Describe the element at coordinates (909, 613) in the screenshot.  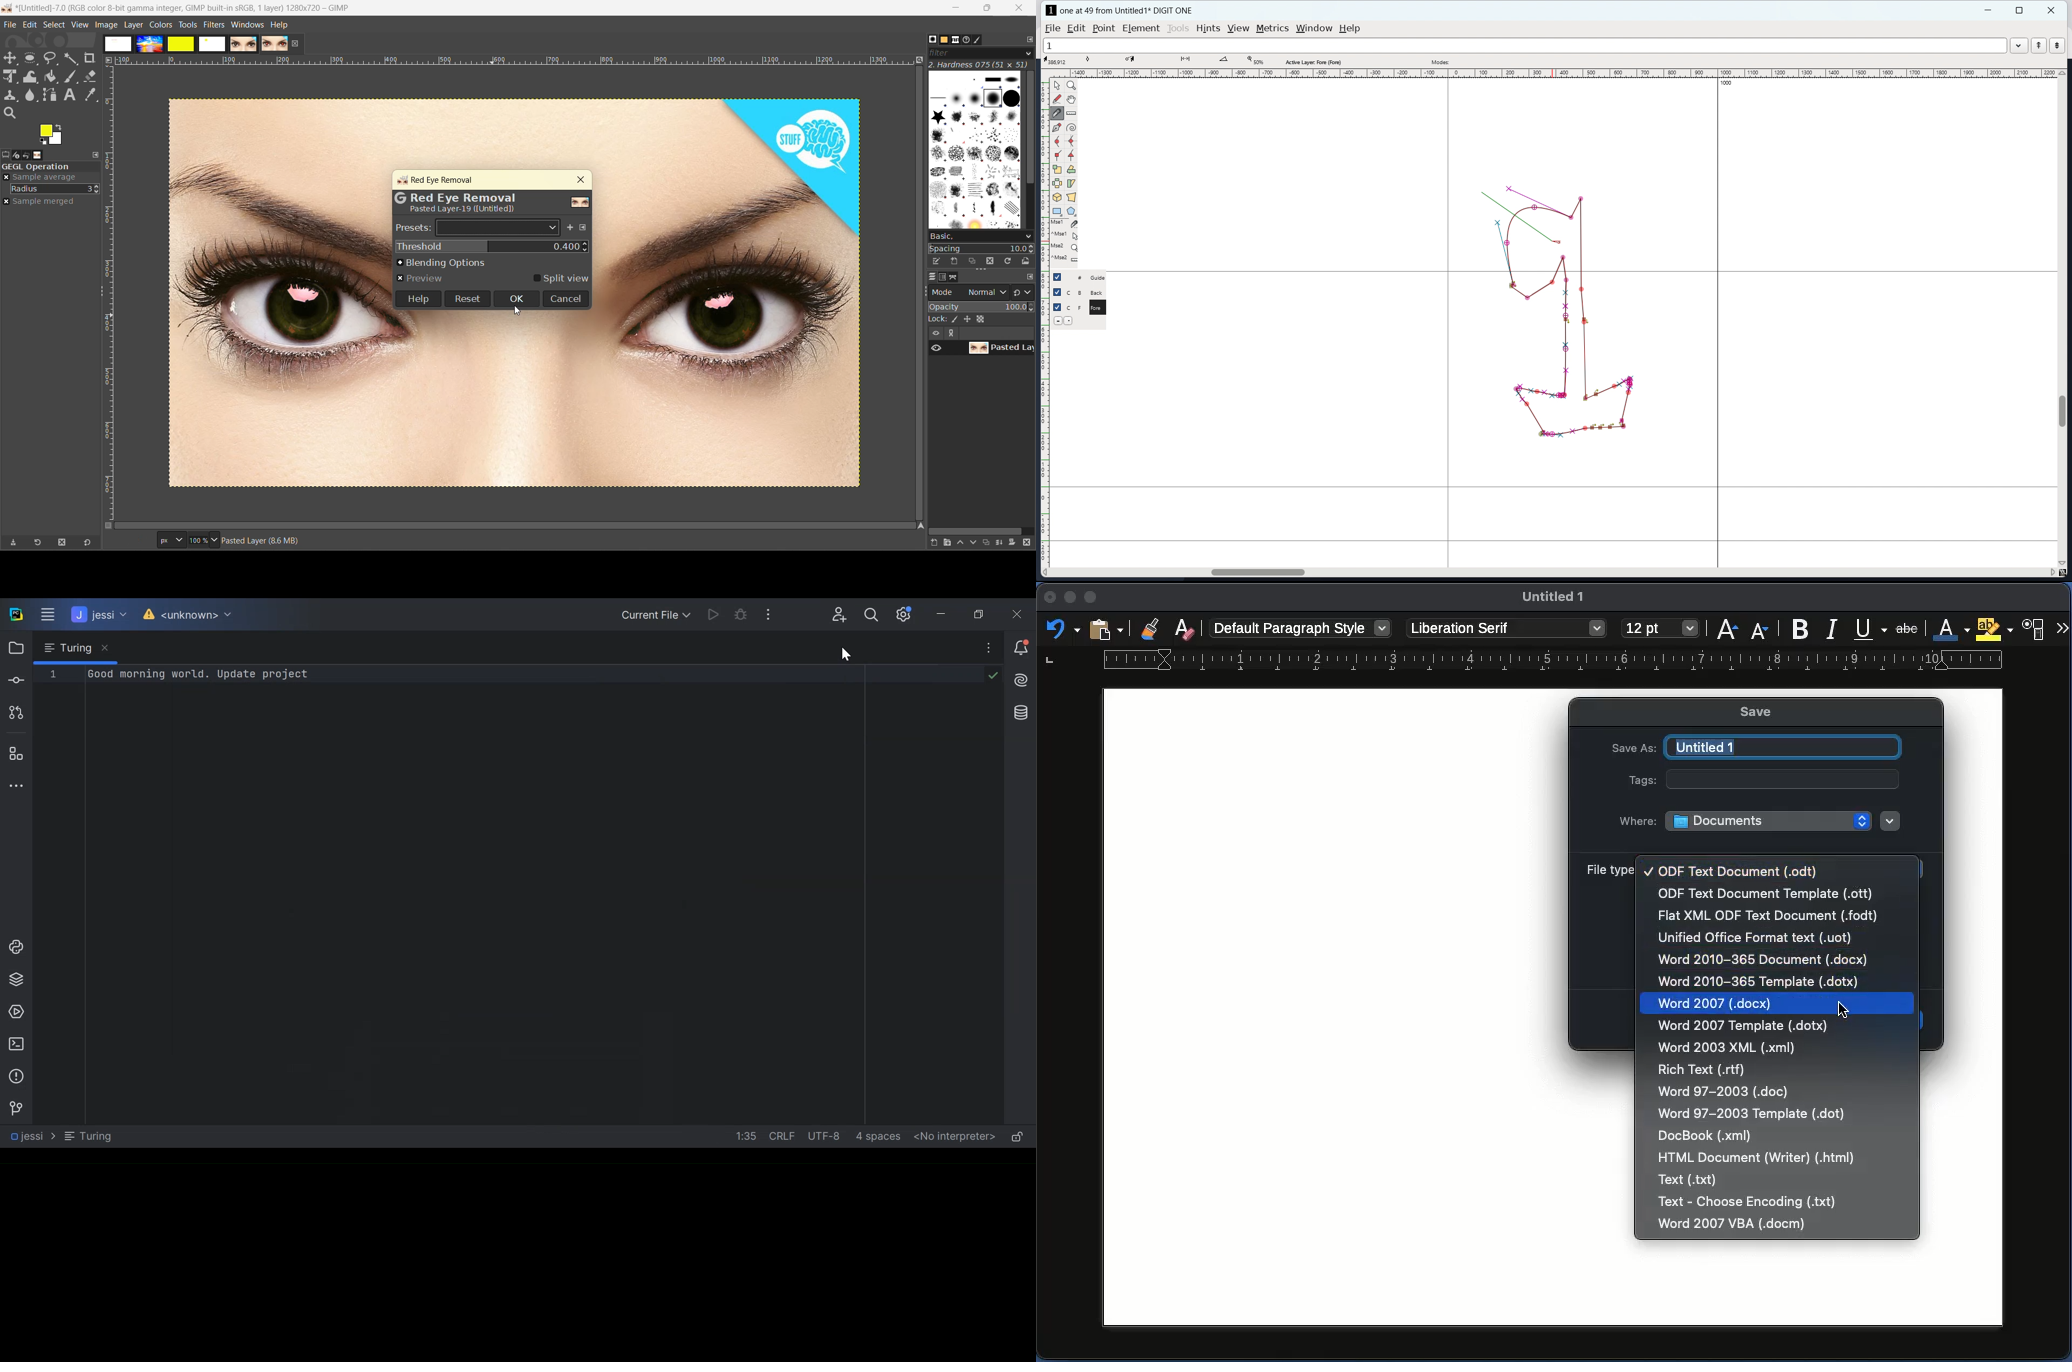
I see `Settings` at that location.